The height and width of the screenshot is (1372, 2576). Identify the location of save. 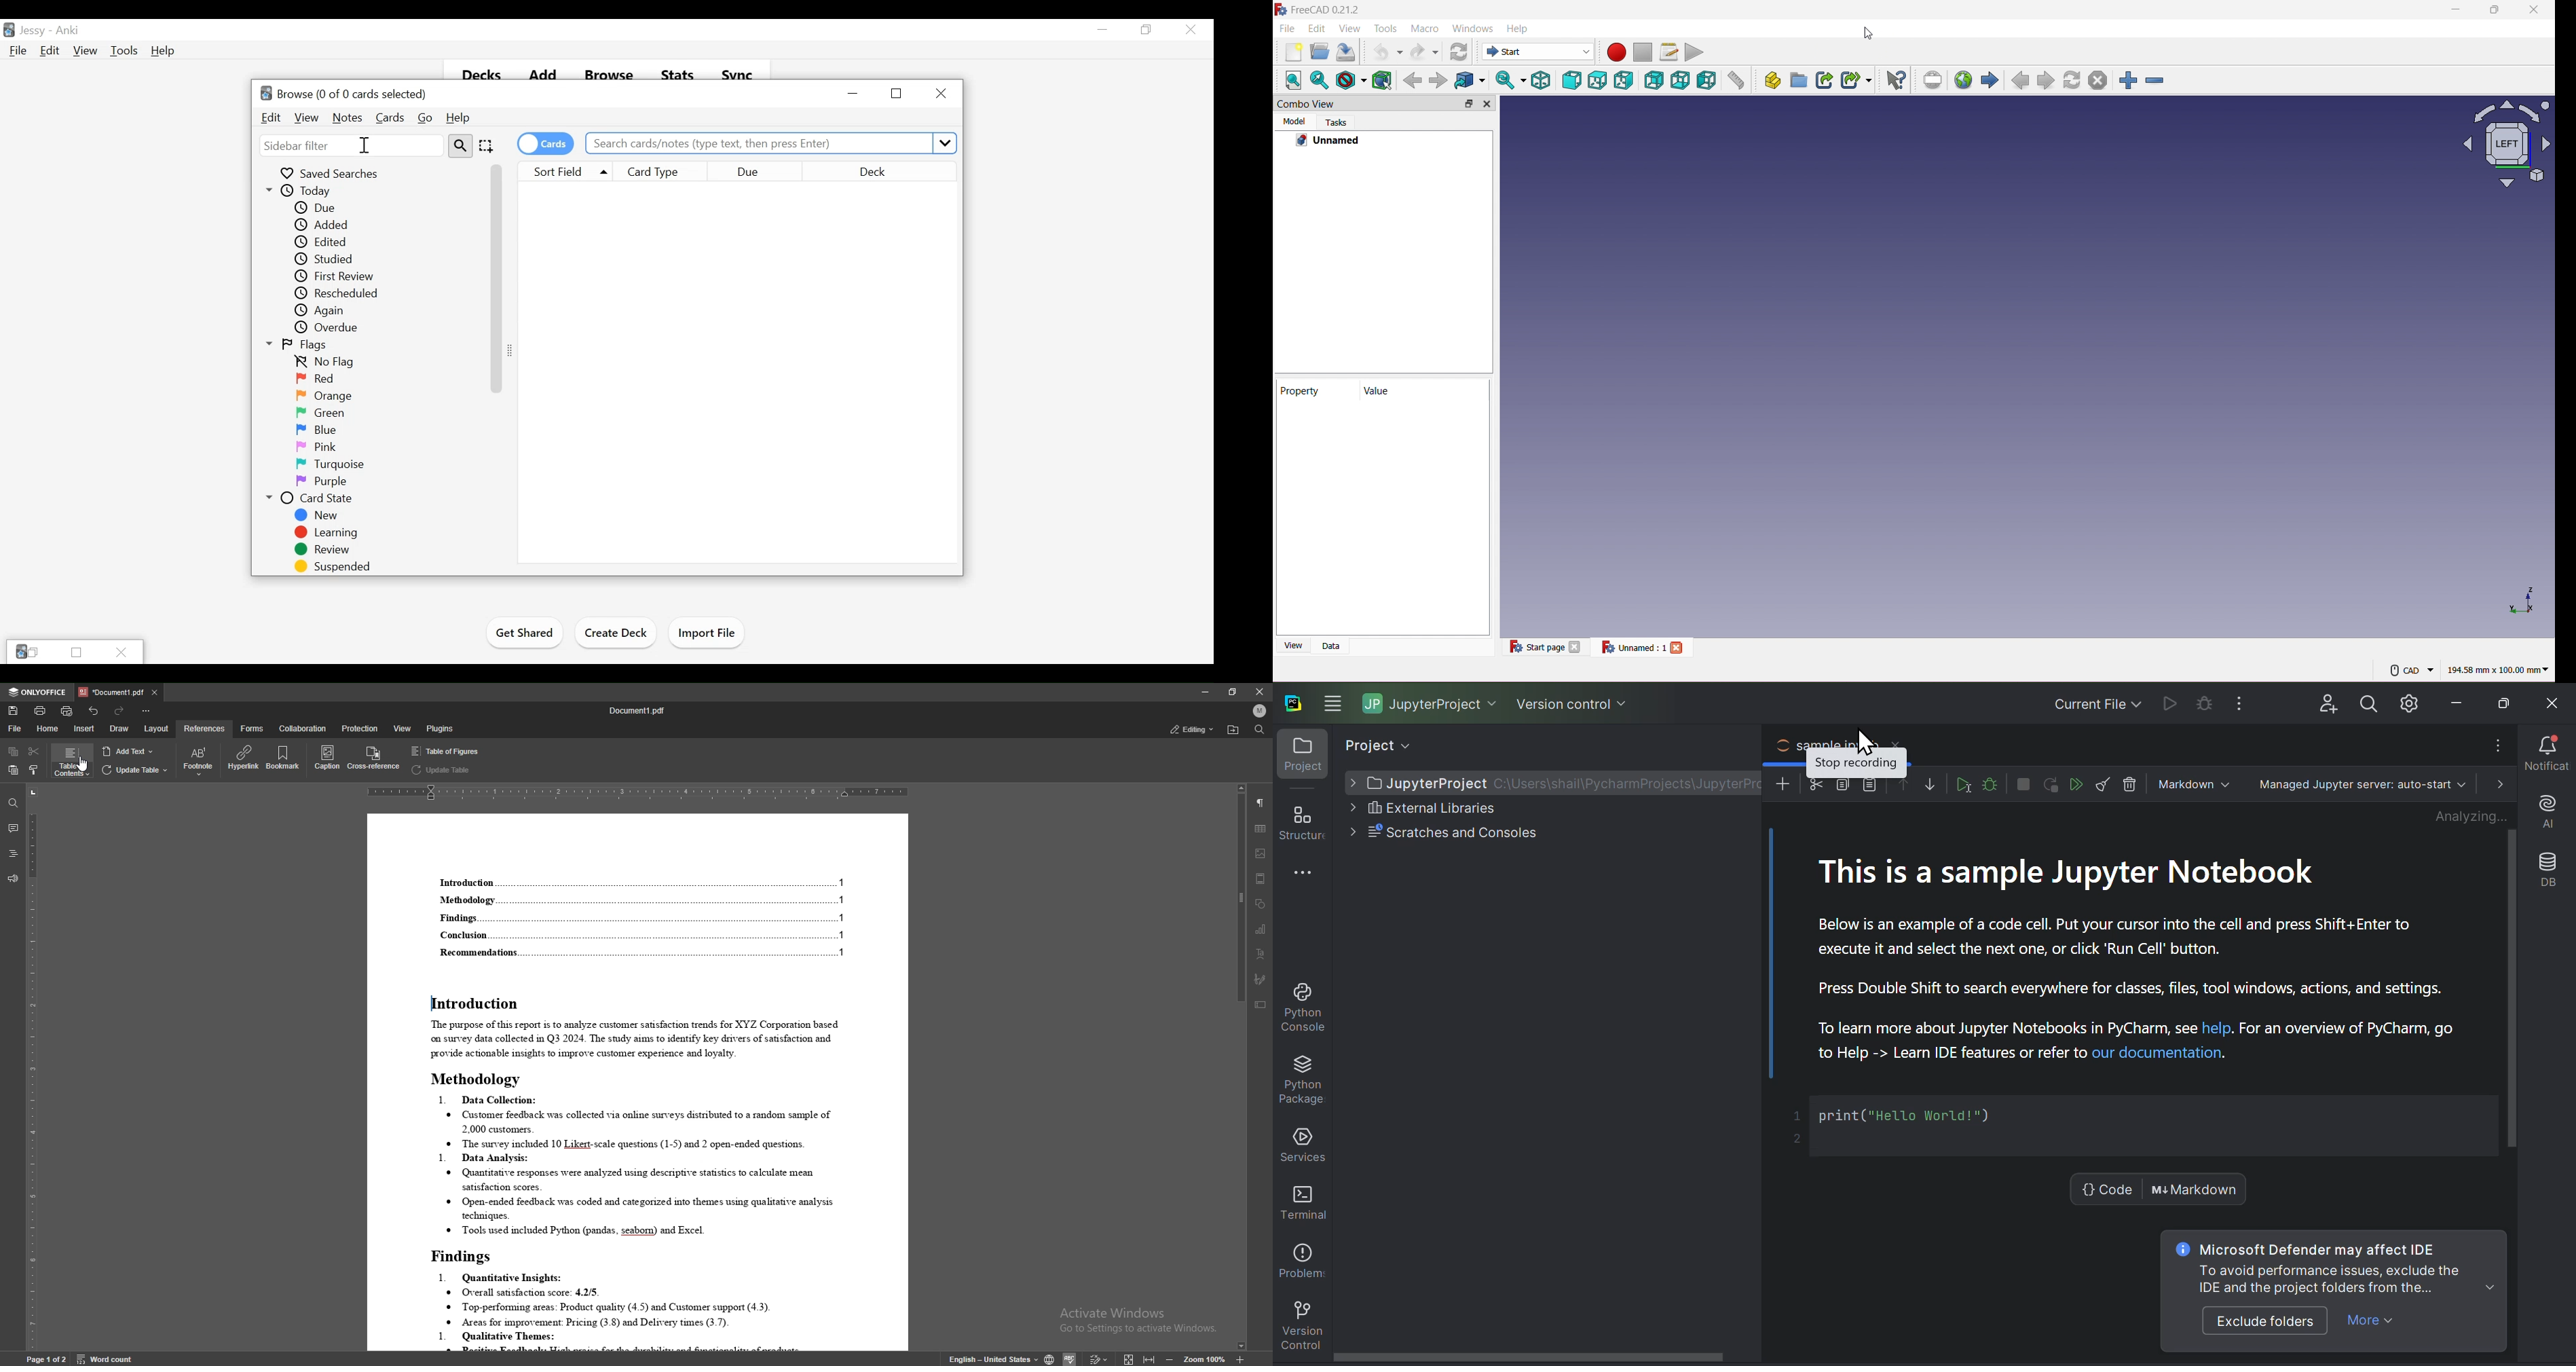
(13, 711).